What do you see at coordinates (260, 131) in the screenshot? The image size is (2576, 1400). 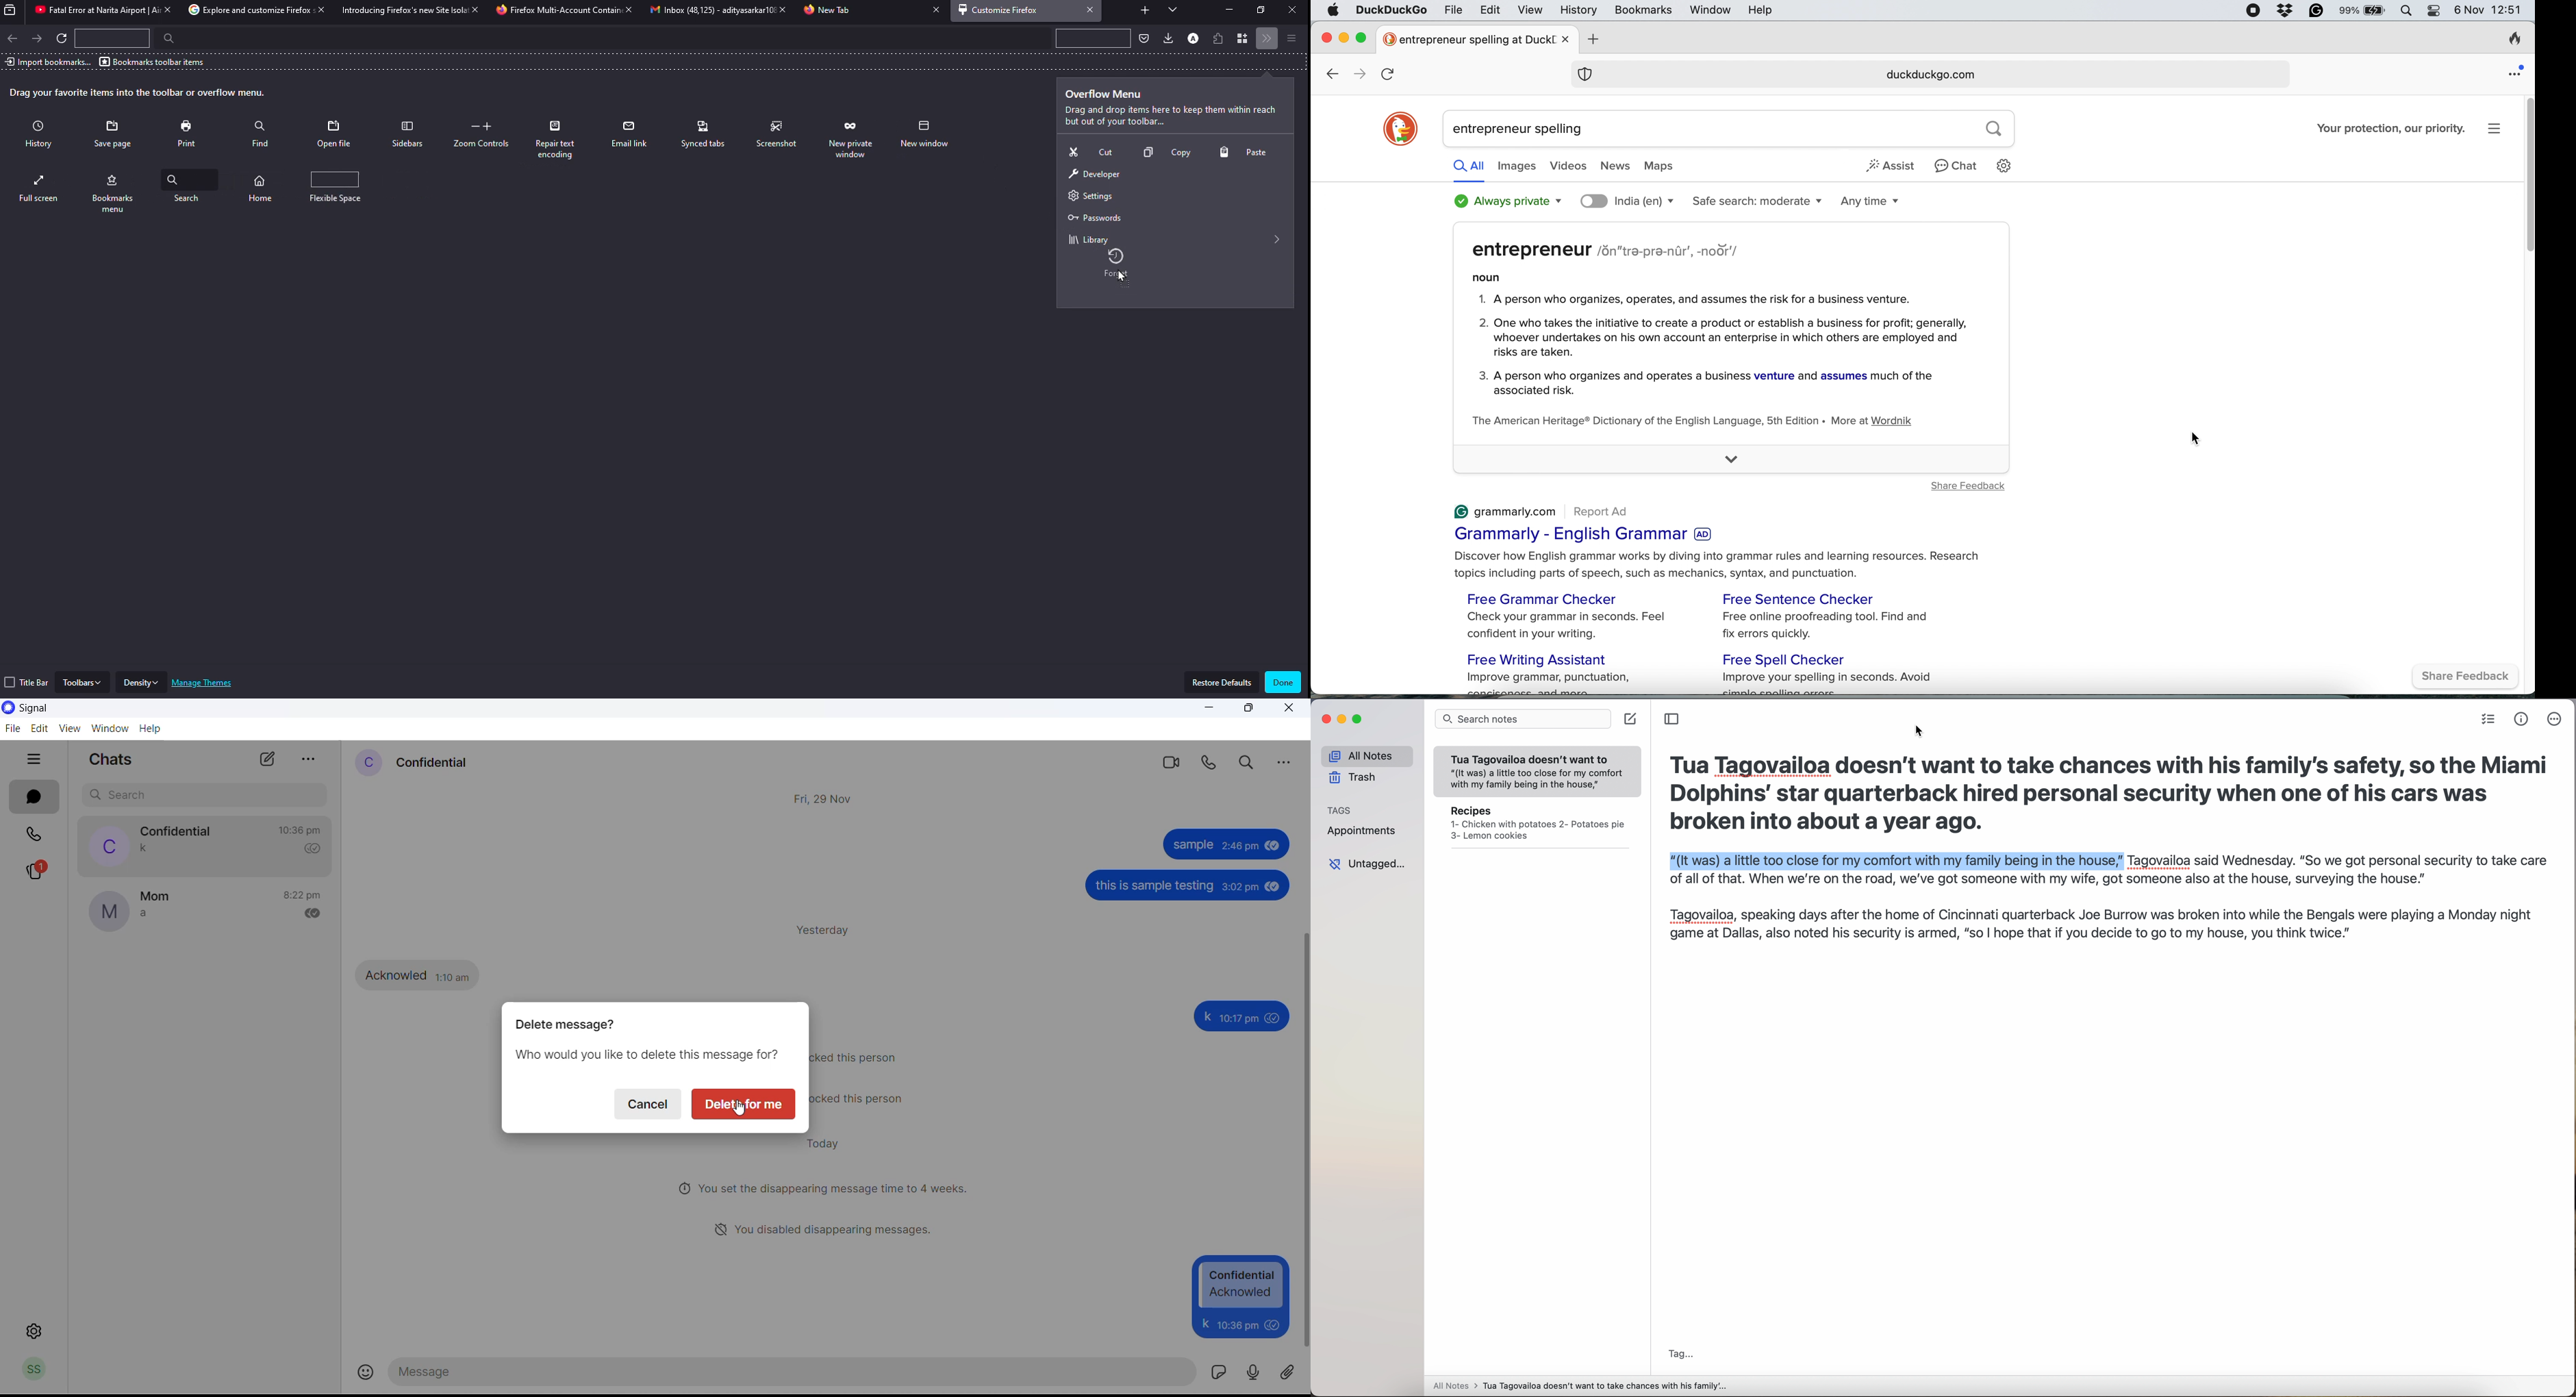 I see `find` at bounding box center [260, 131].